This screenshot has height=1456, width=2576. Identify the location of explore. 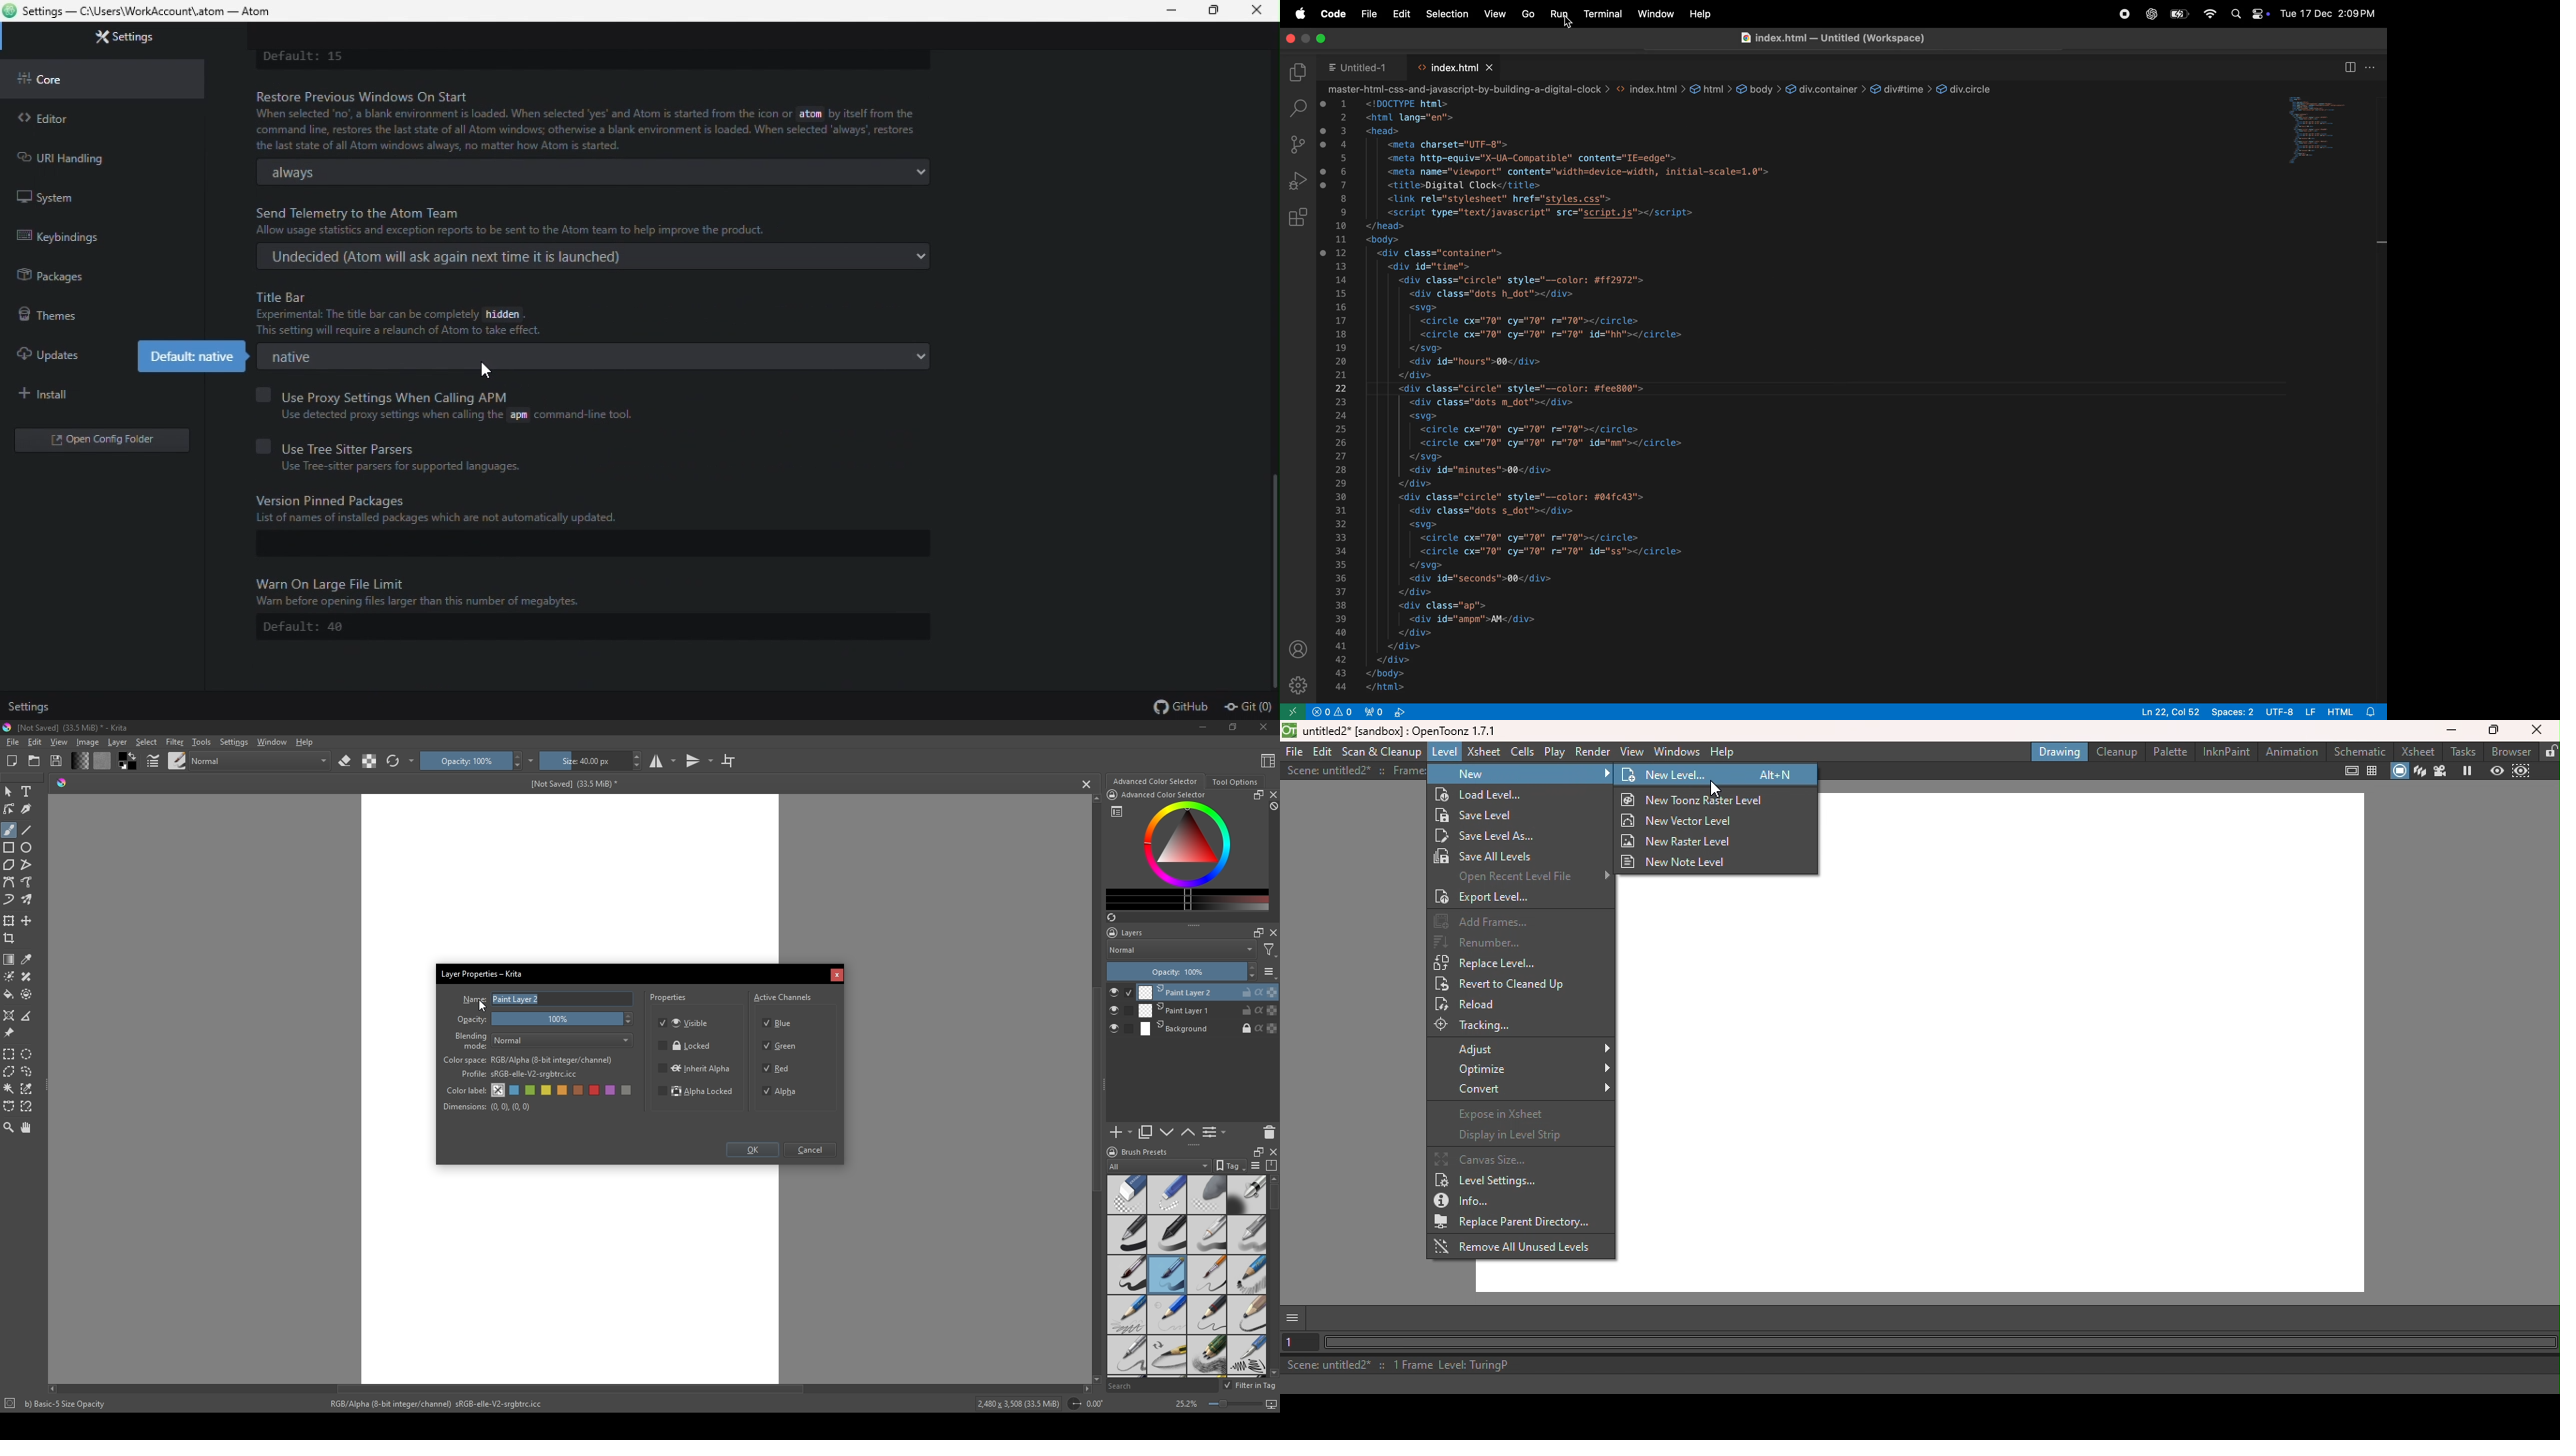
(1297, 73).